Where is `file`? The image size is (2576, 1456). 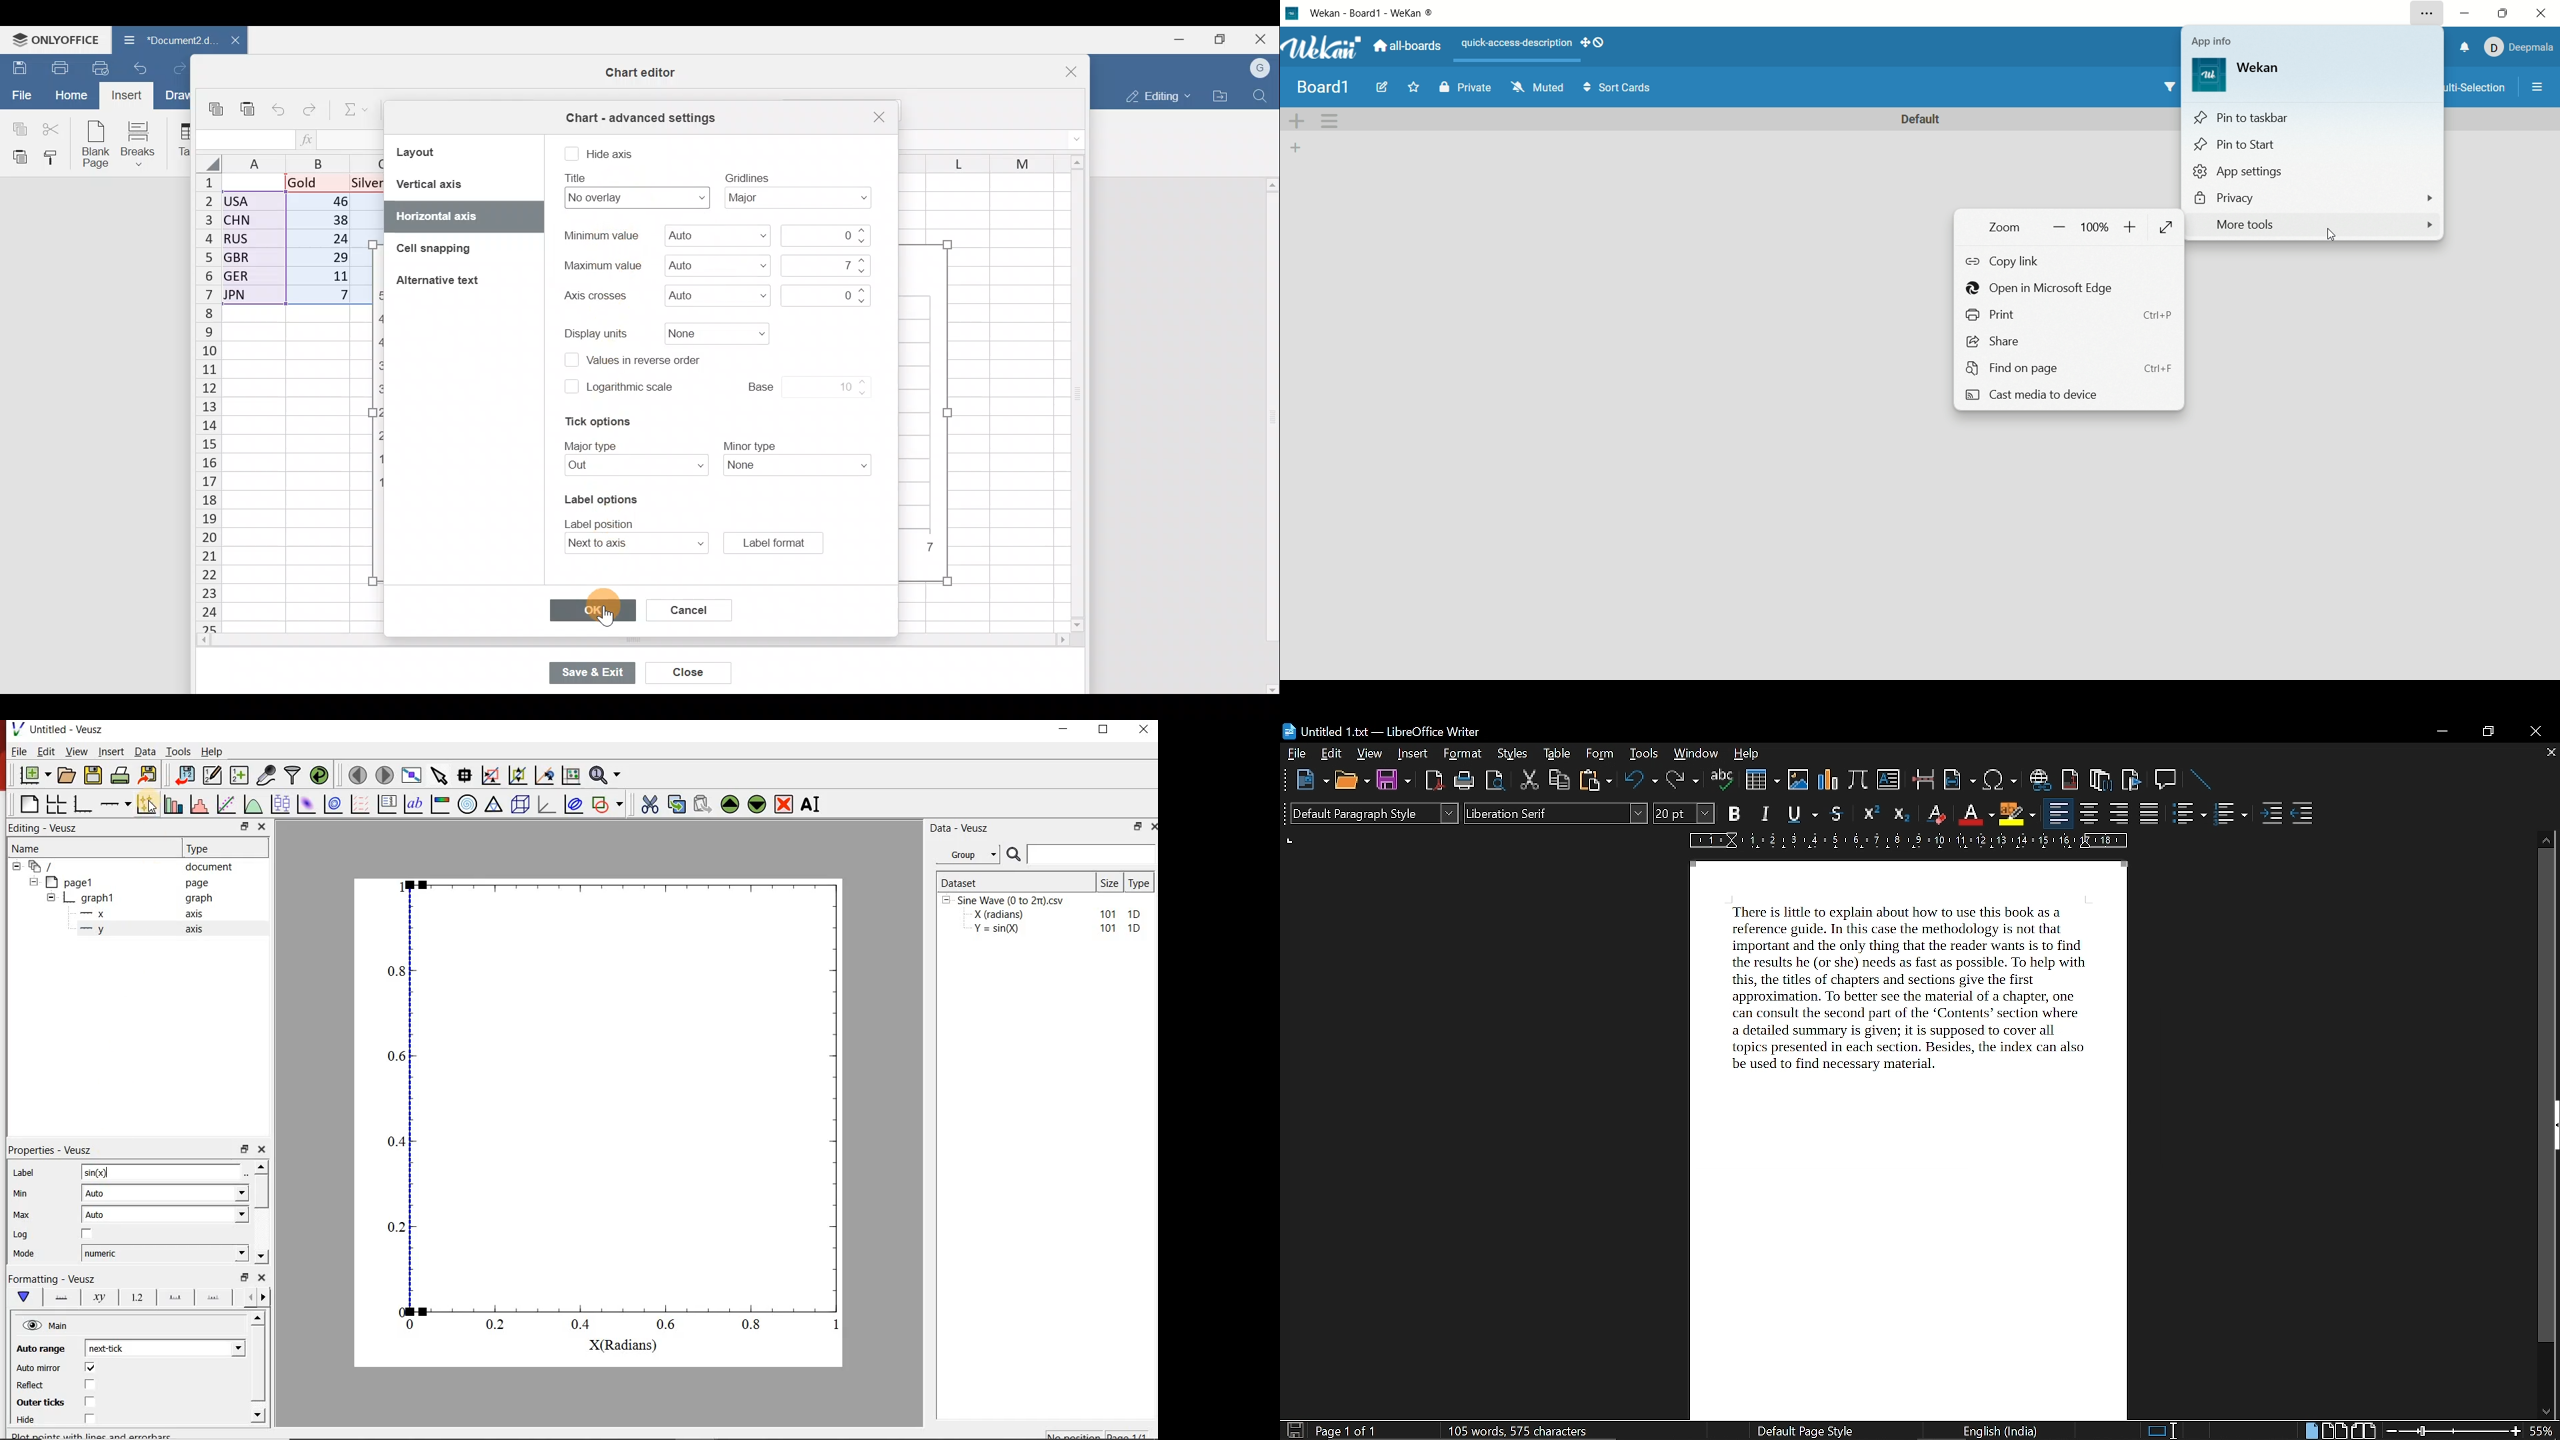 file is located at coordinates (1297, 753).